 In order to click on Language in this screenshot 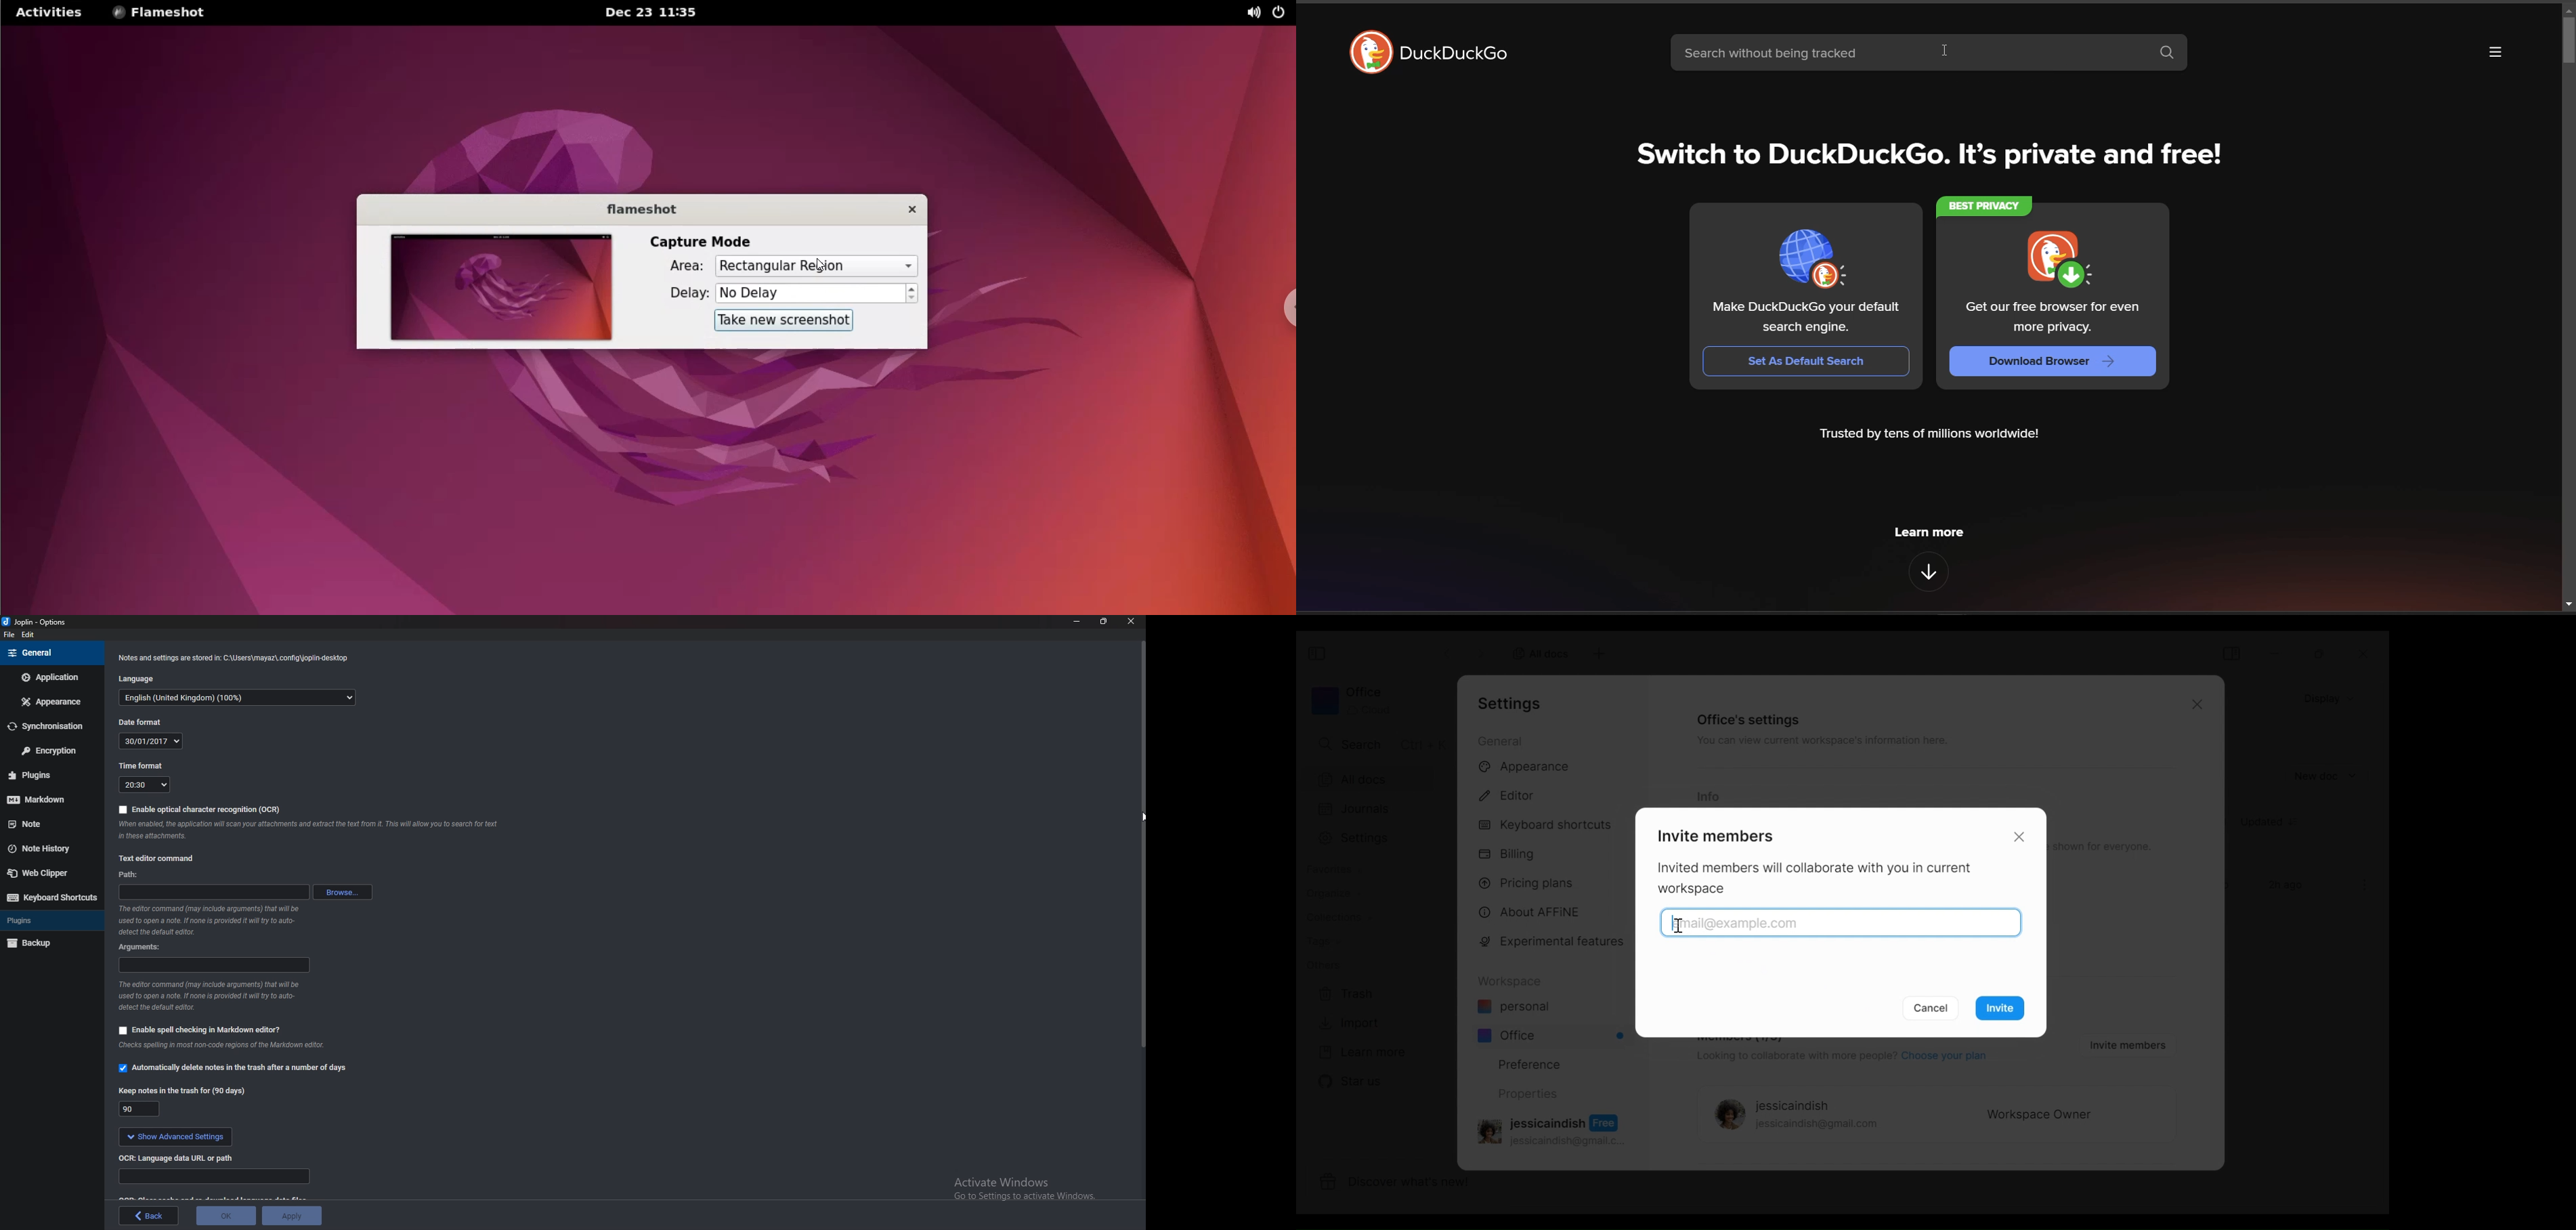, I will do `click(144, 678)`.